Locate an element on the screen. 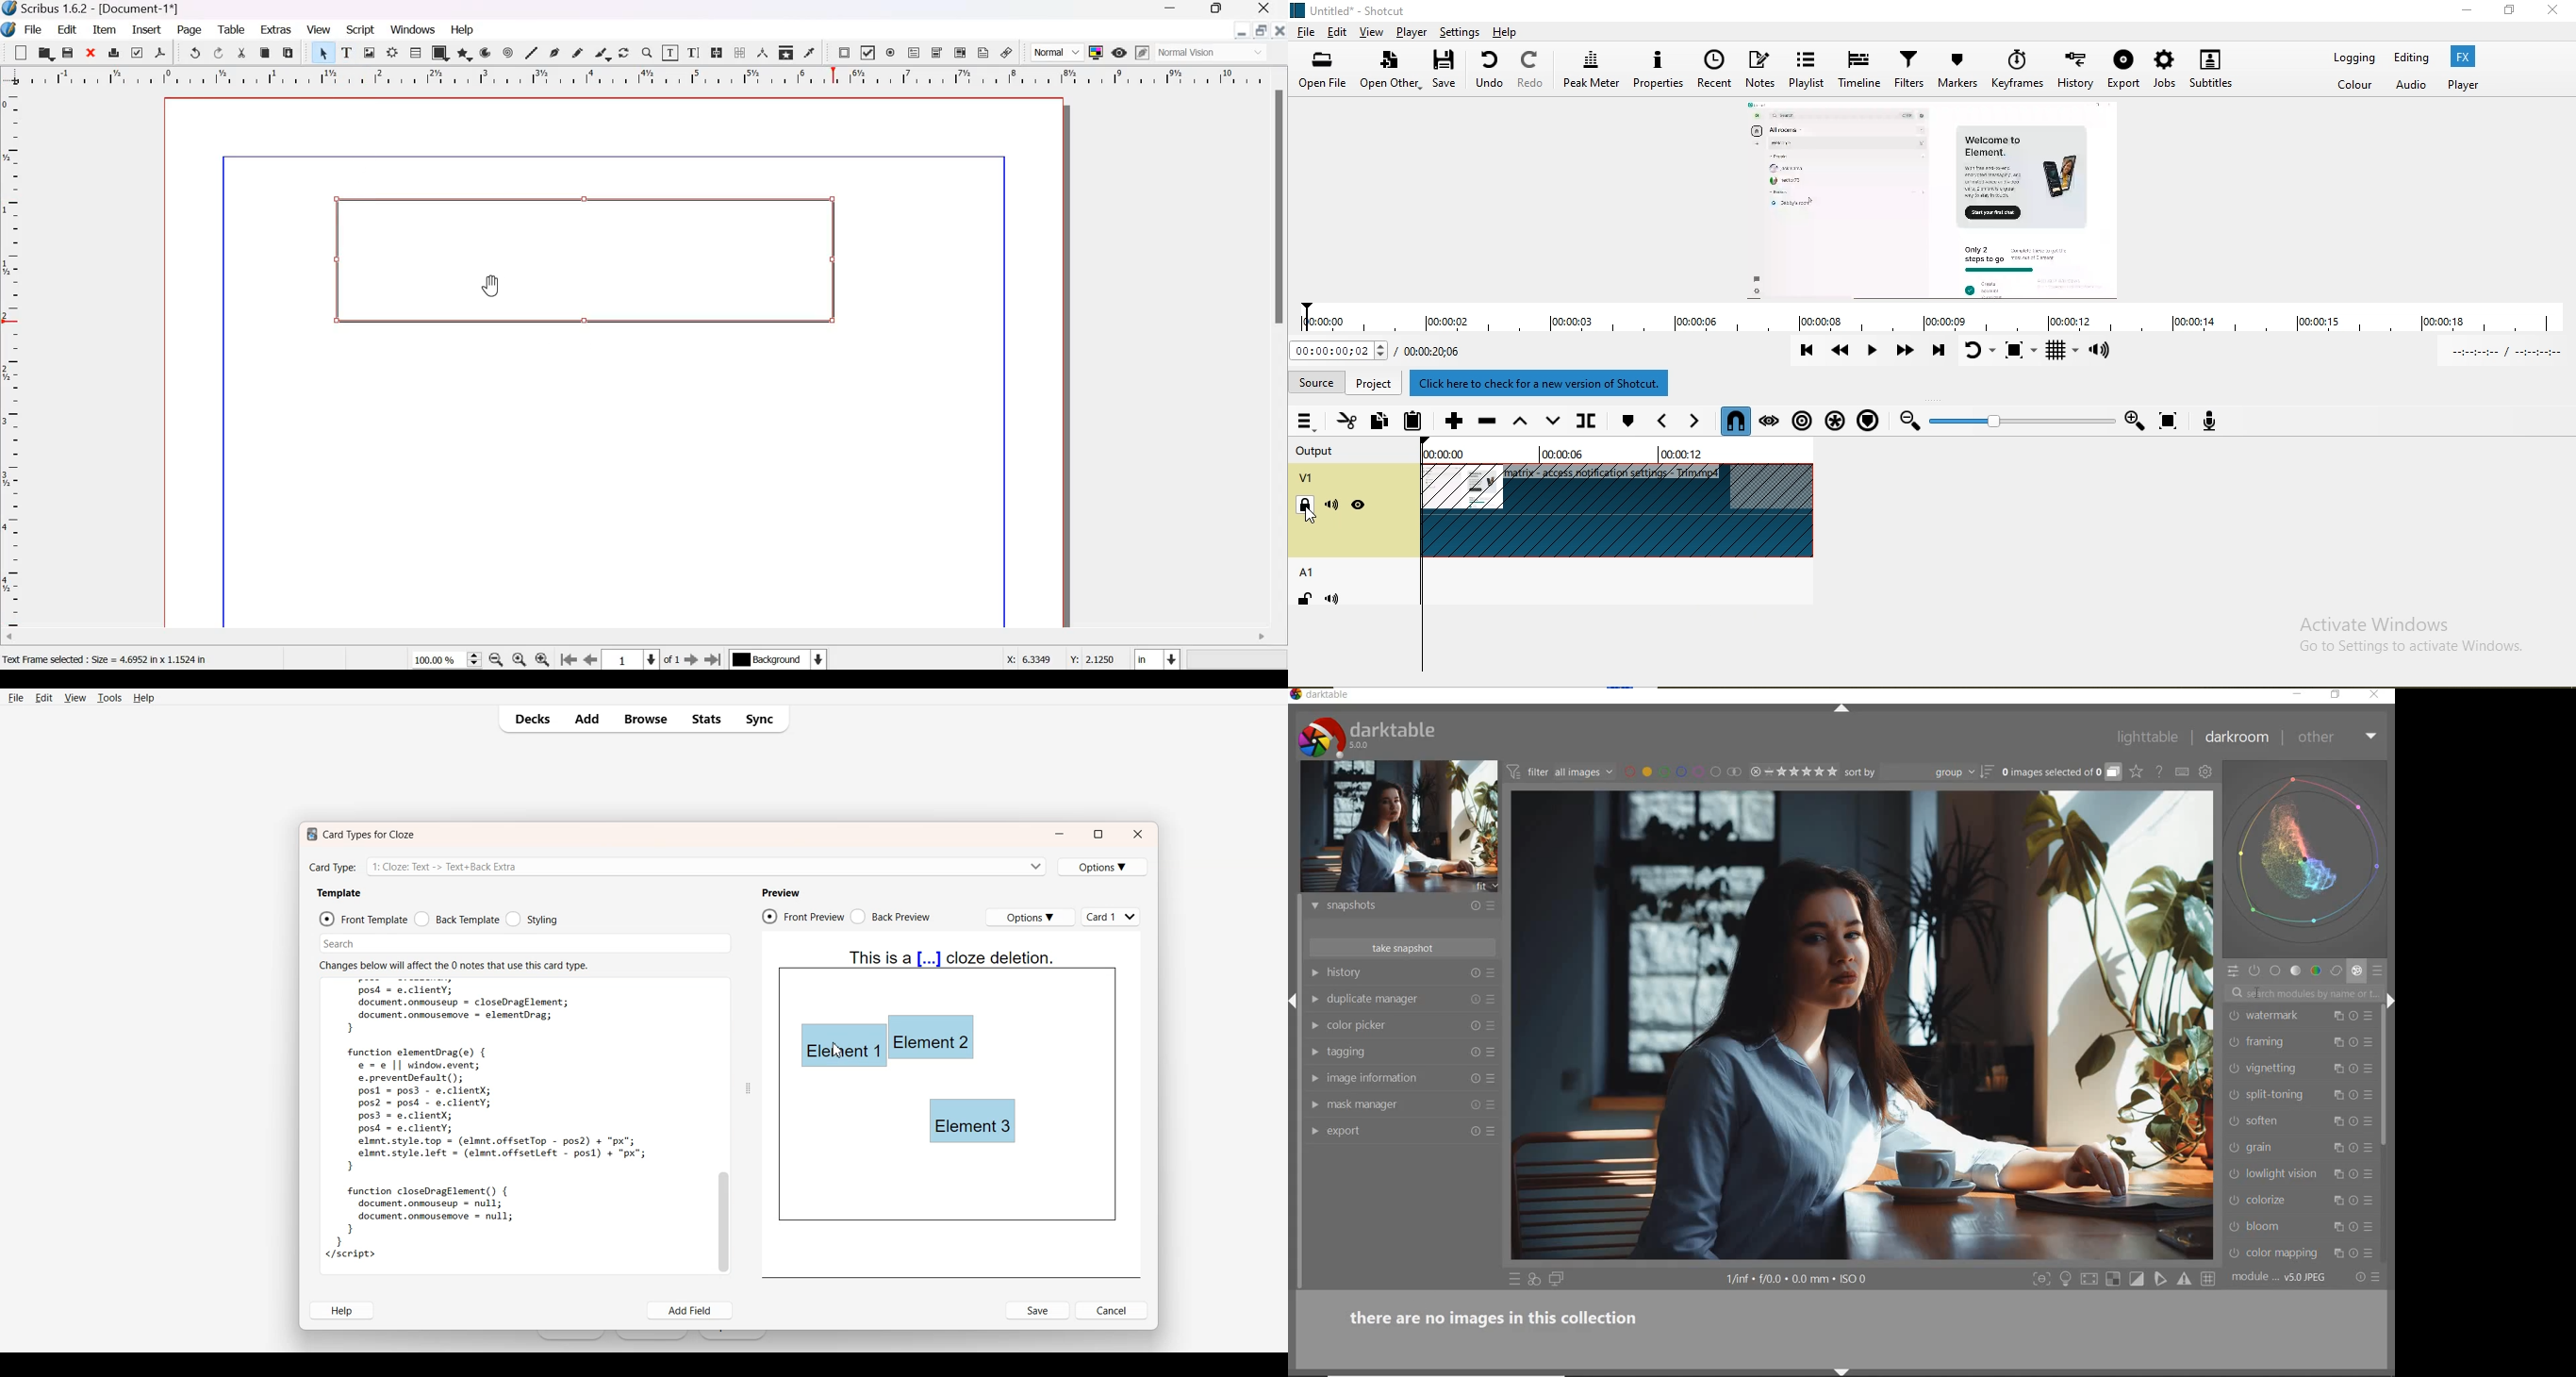  Edit is located at coordinates (68, 29).